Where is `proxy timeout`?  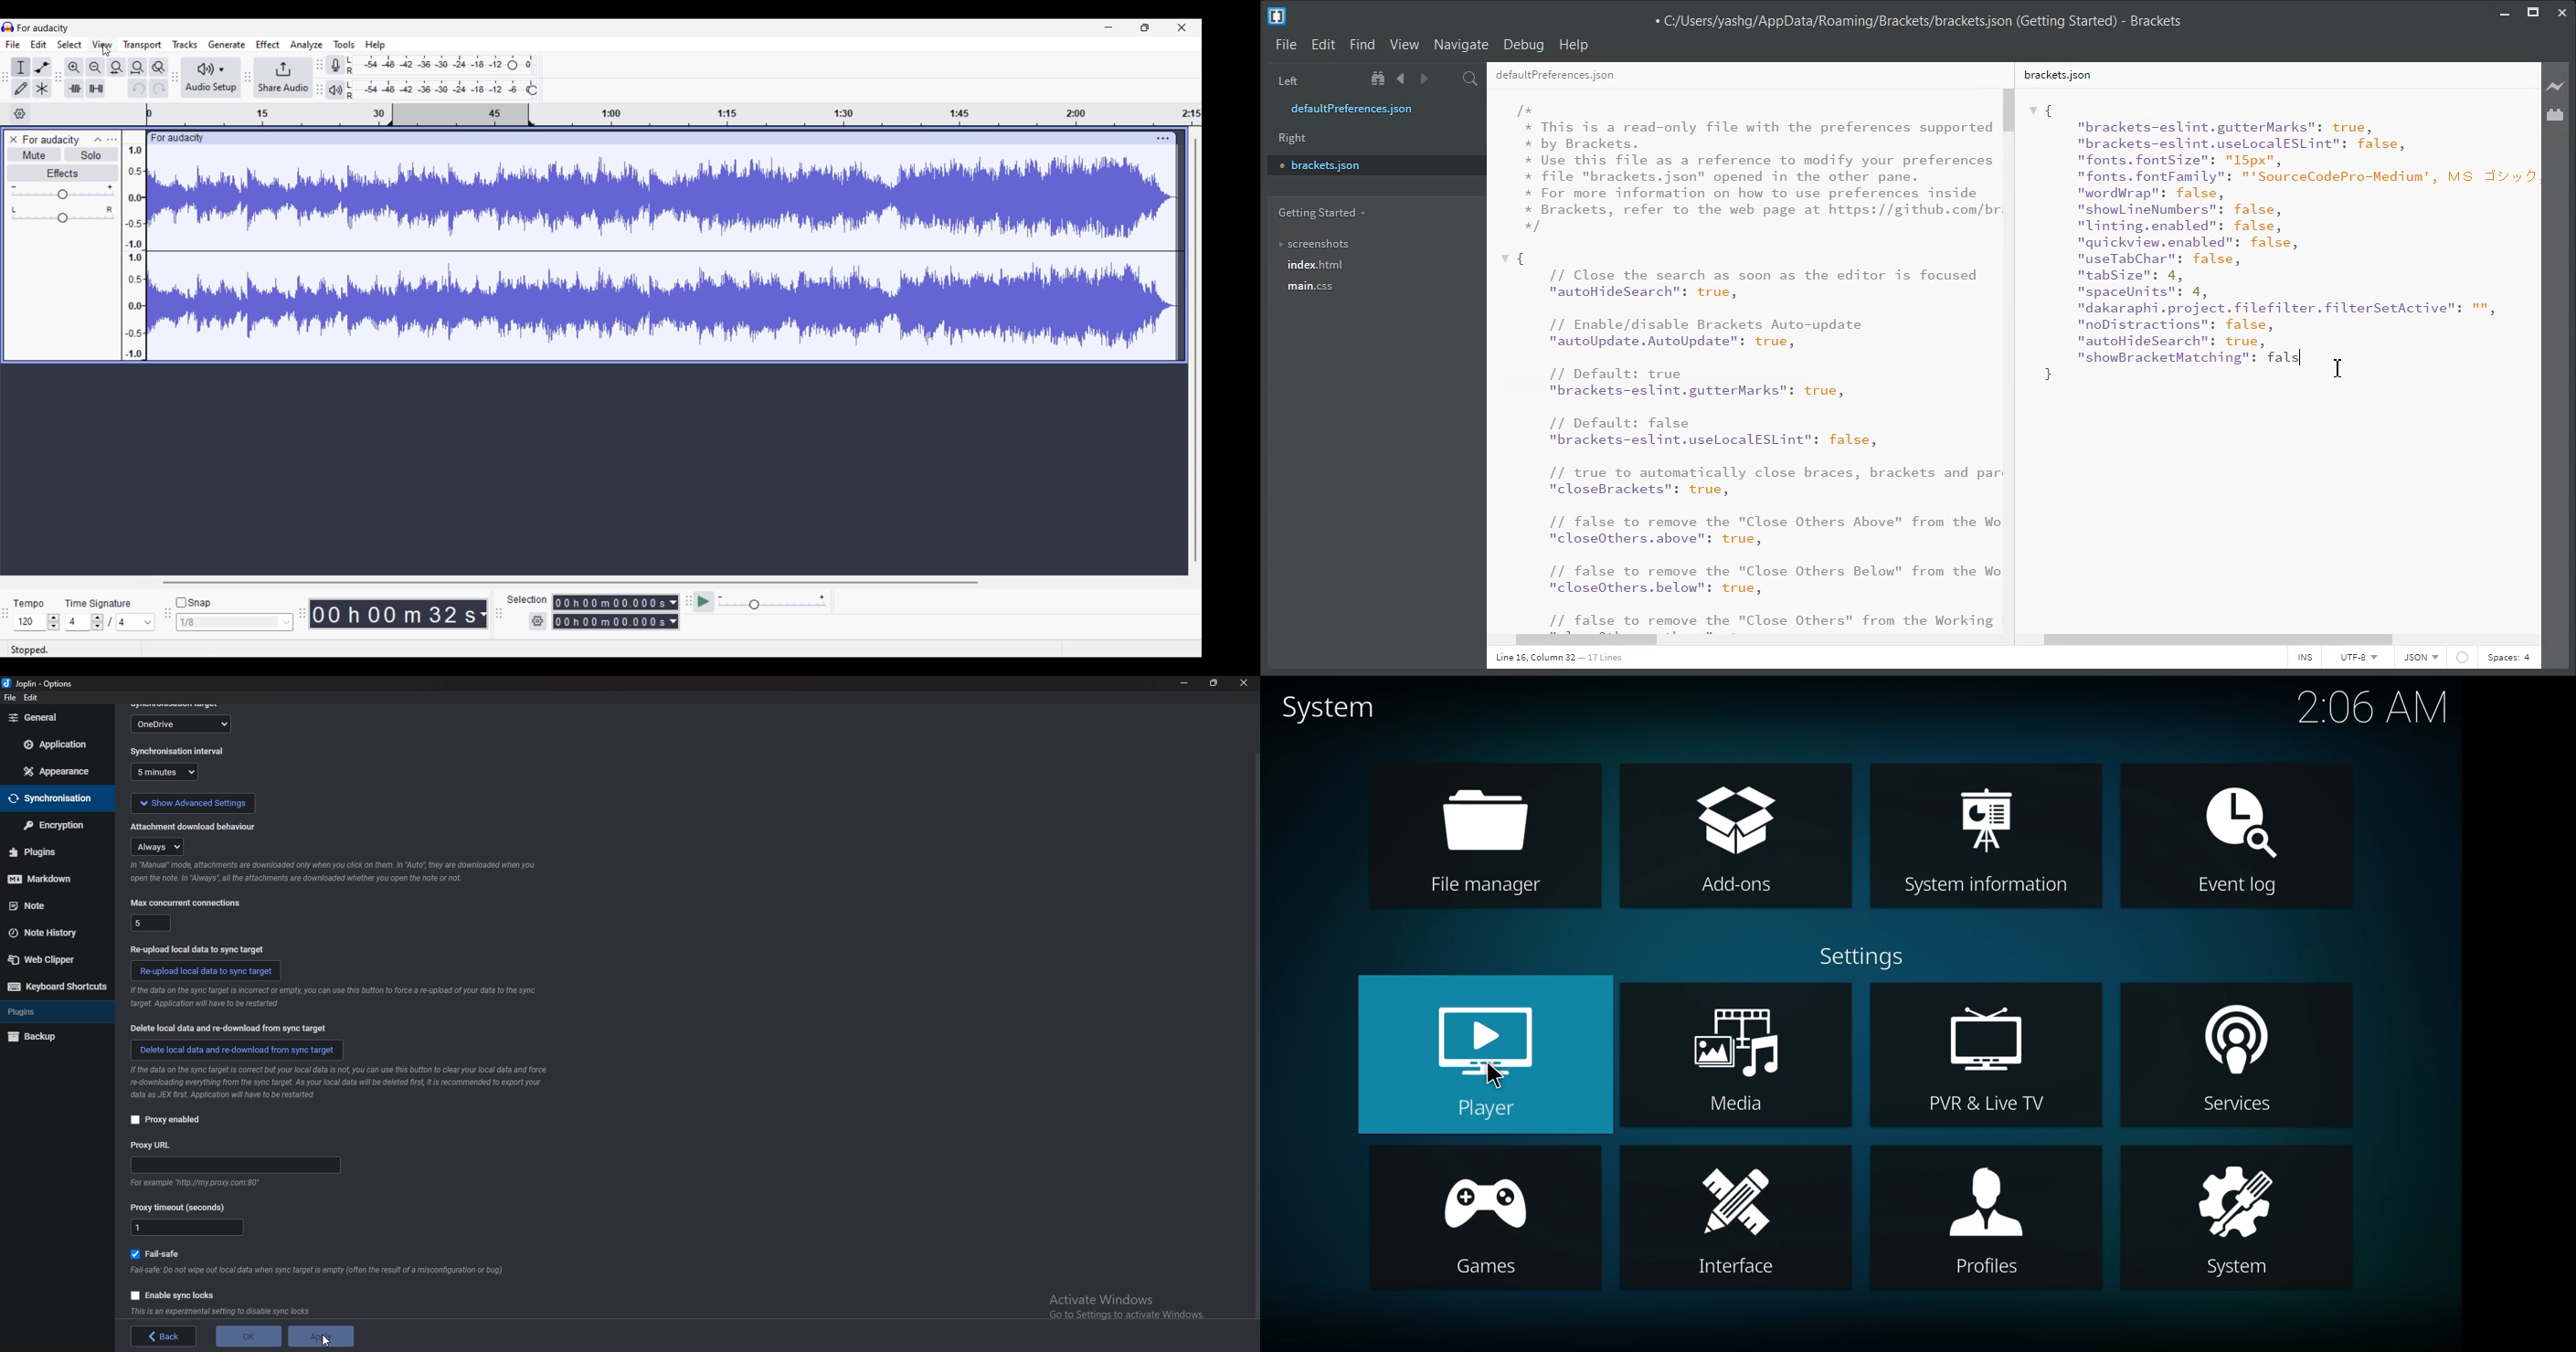
proxy timeout is located at coordinates (183, 1207).